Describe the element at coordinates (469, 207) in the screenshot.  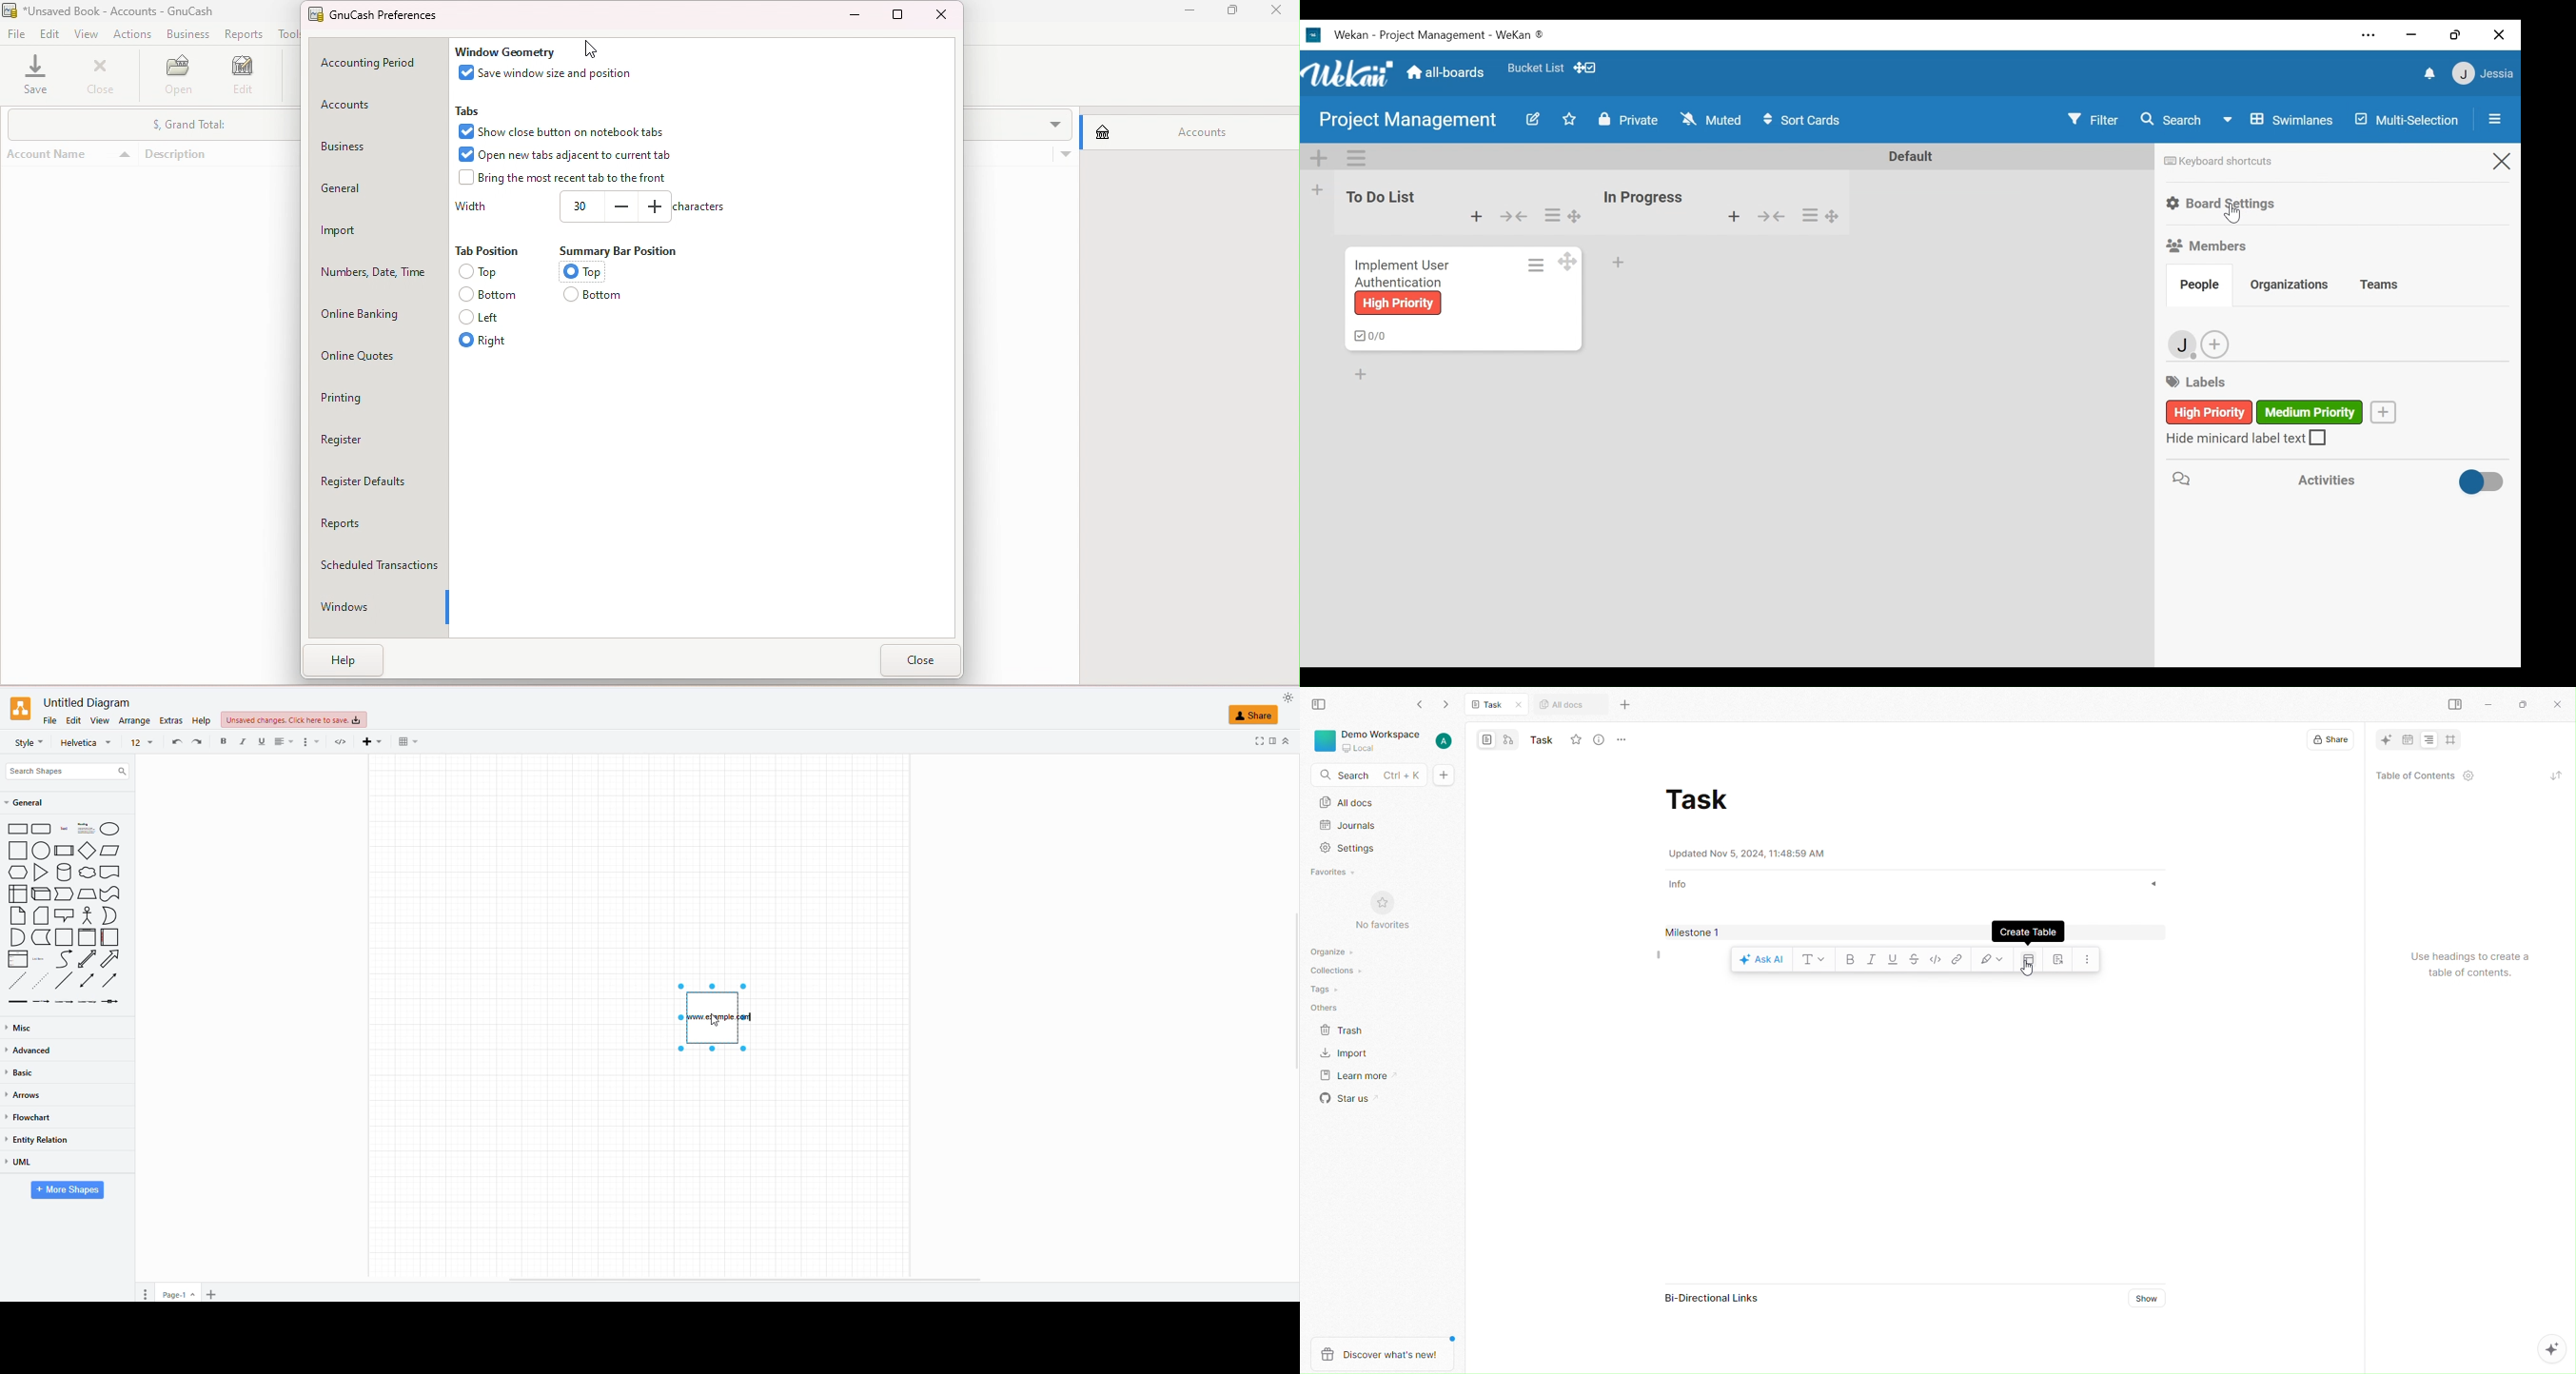
I see `Width` at that location.